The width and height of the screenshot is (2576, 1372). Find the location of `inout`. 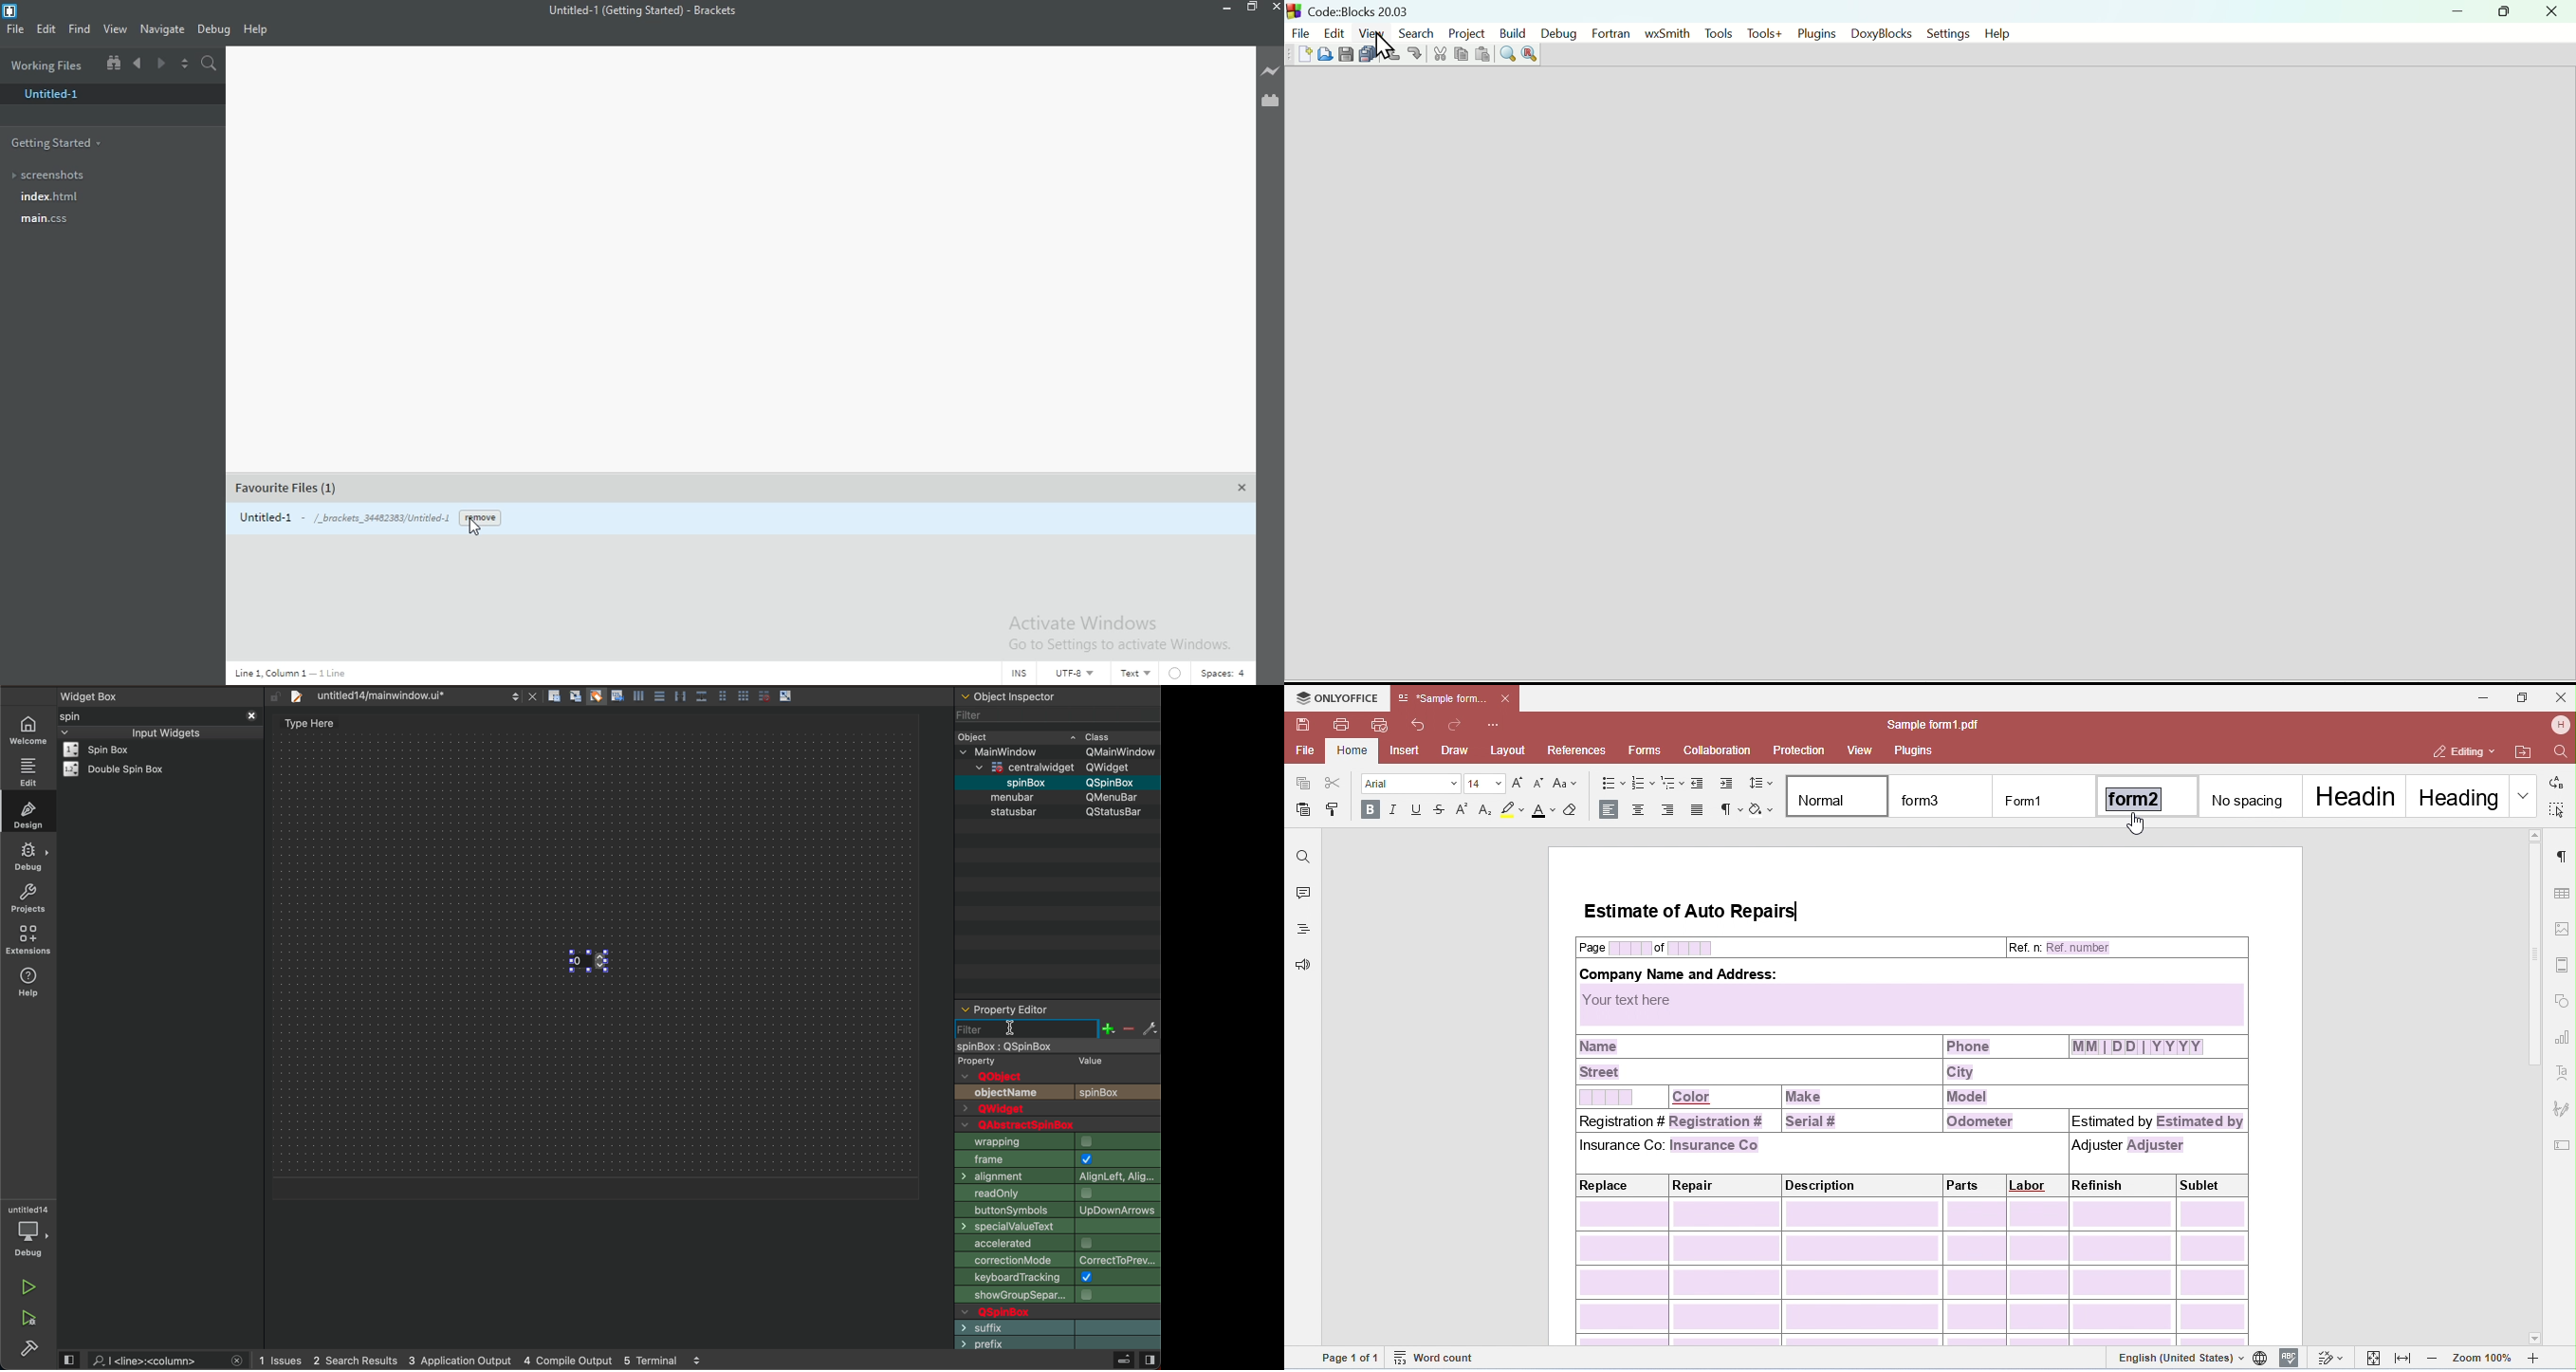

inout is located at coordinates (165, 731).